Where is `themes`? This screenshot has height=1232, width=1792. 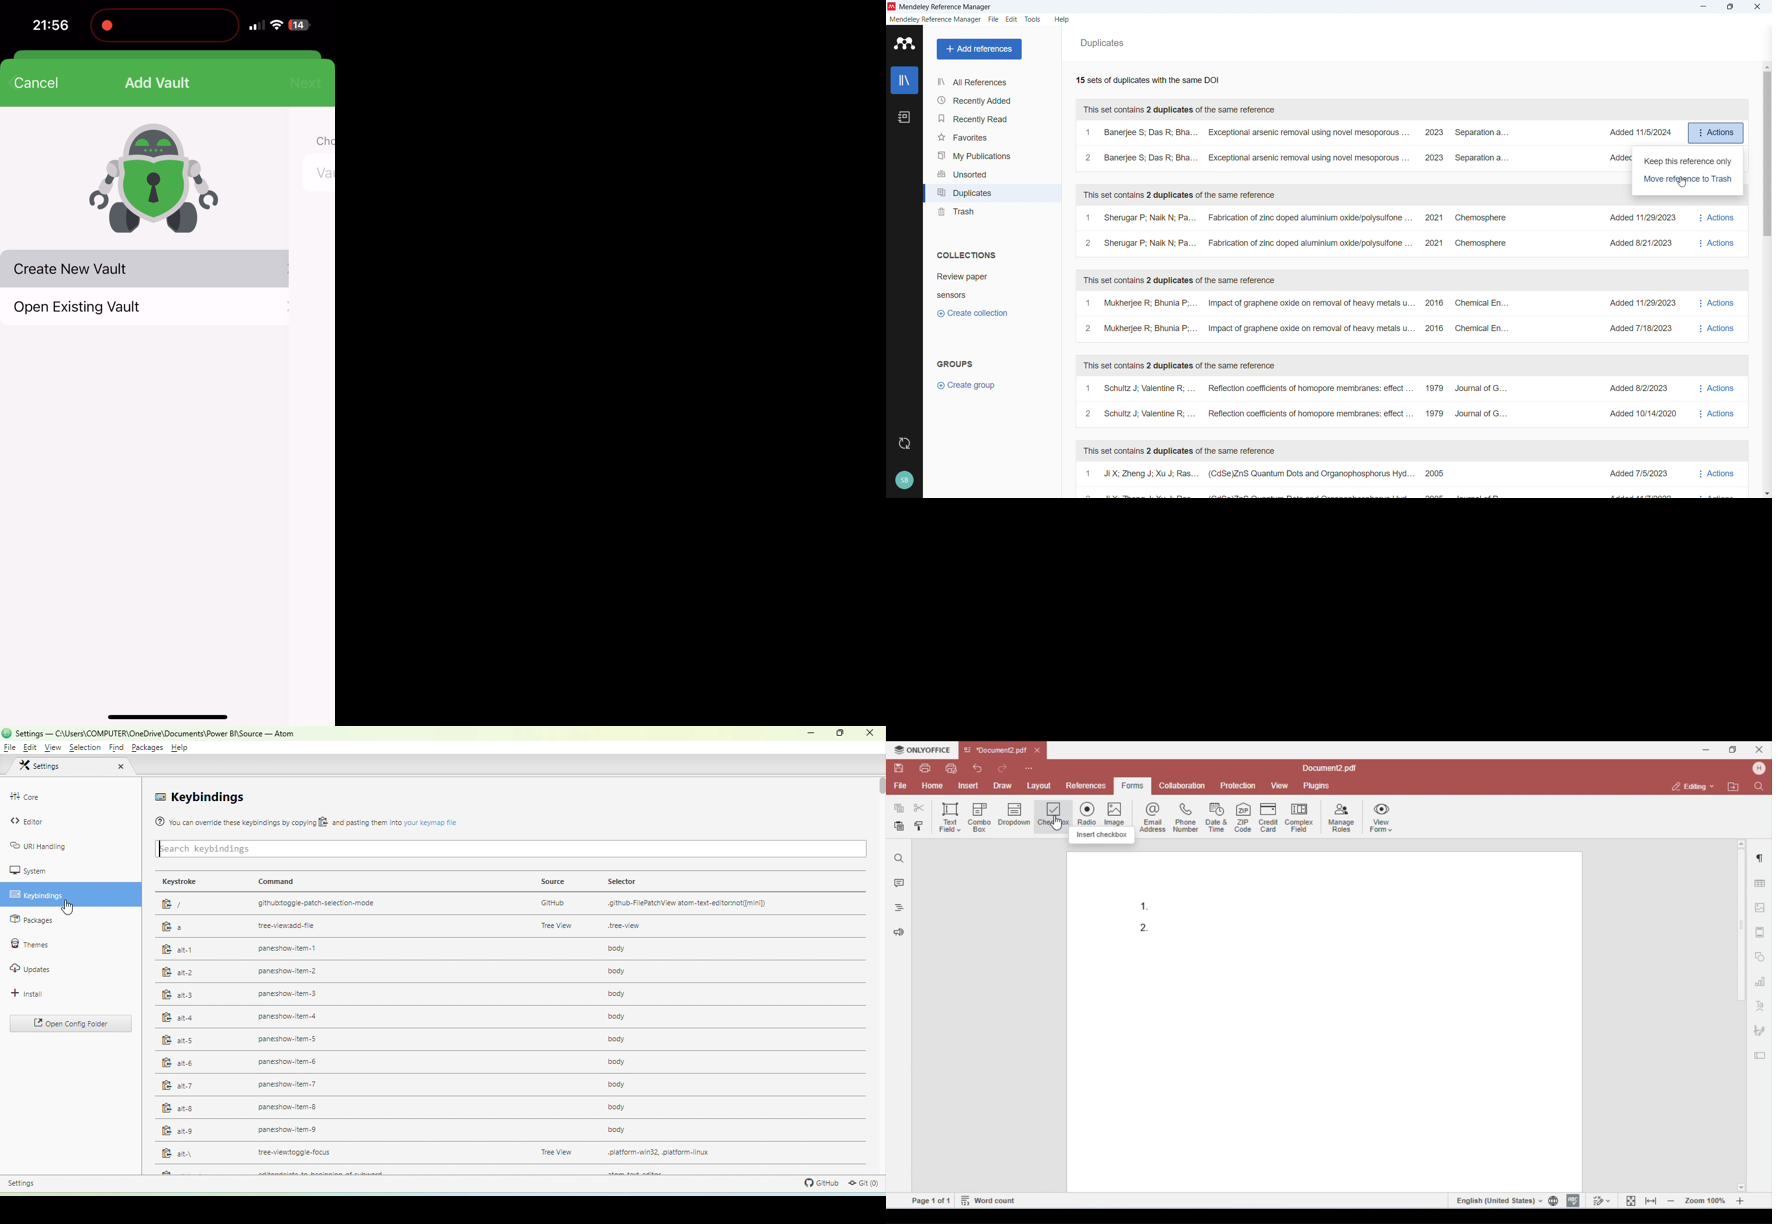
themes is located at coordinates (29, 945).